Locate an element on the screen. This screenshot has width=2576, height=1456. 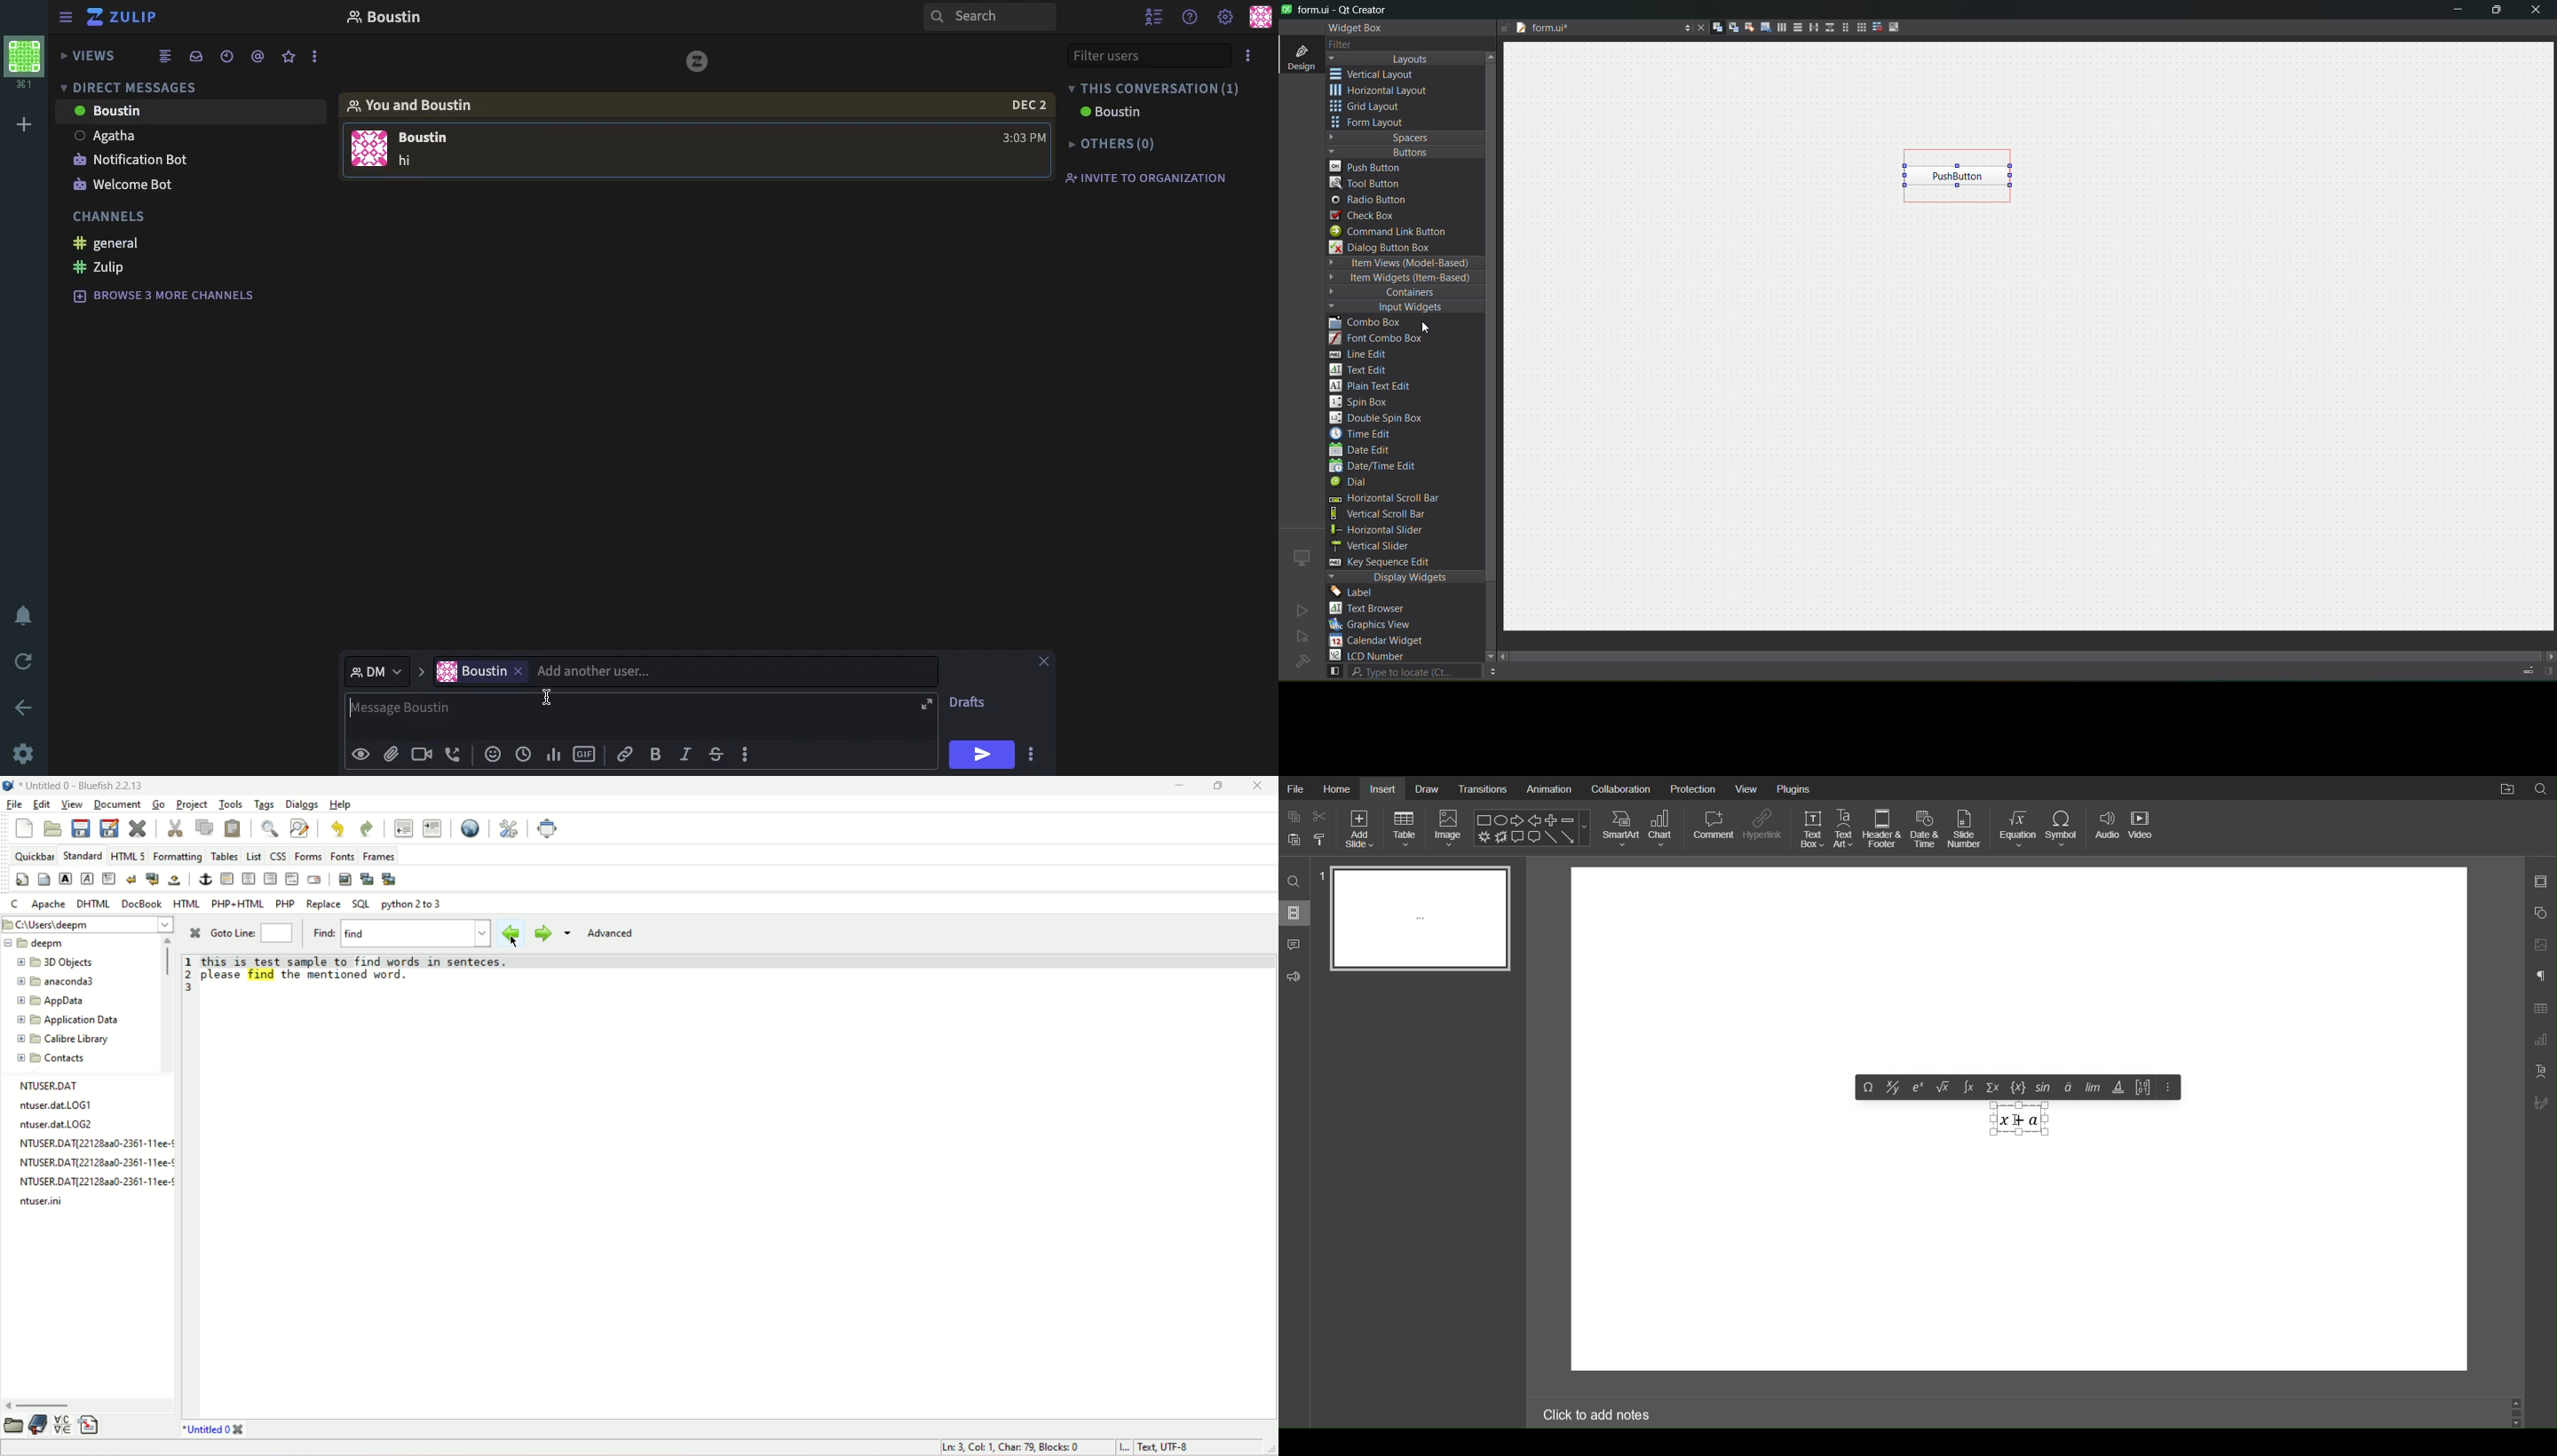
break is located at coordinates (131, 879).